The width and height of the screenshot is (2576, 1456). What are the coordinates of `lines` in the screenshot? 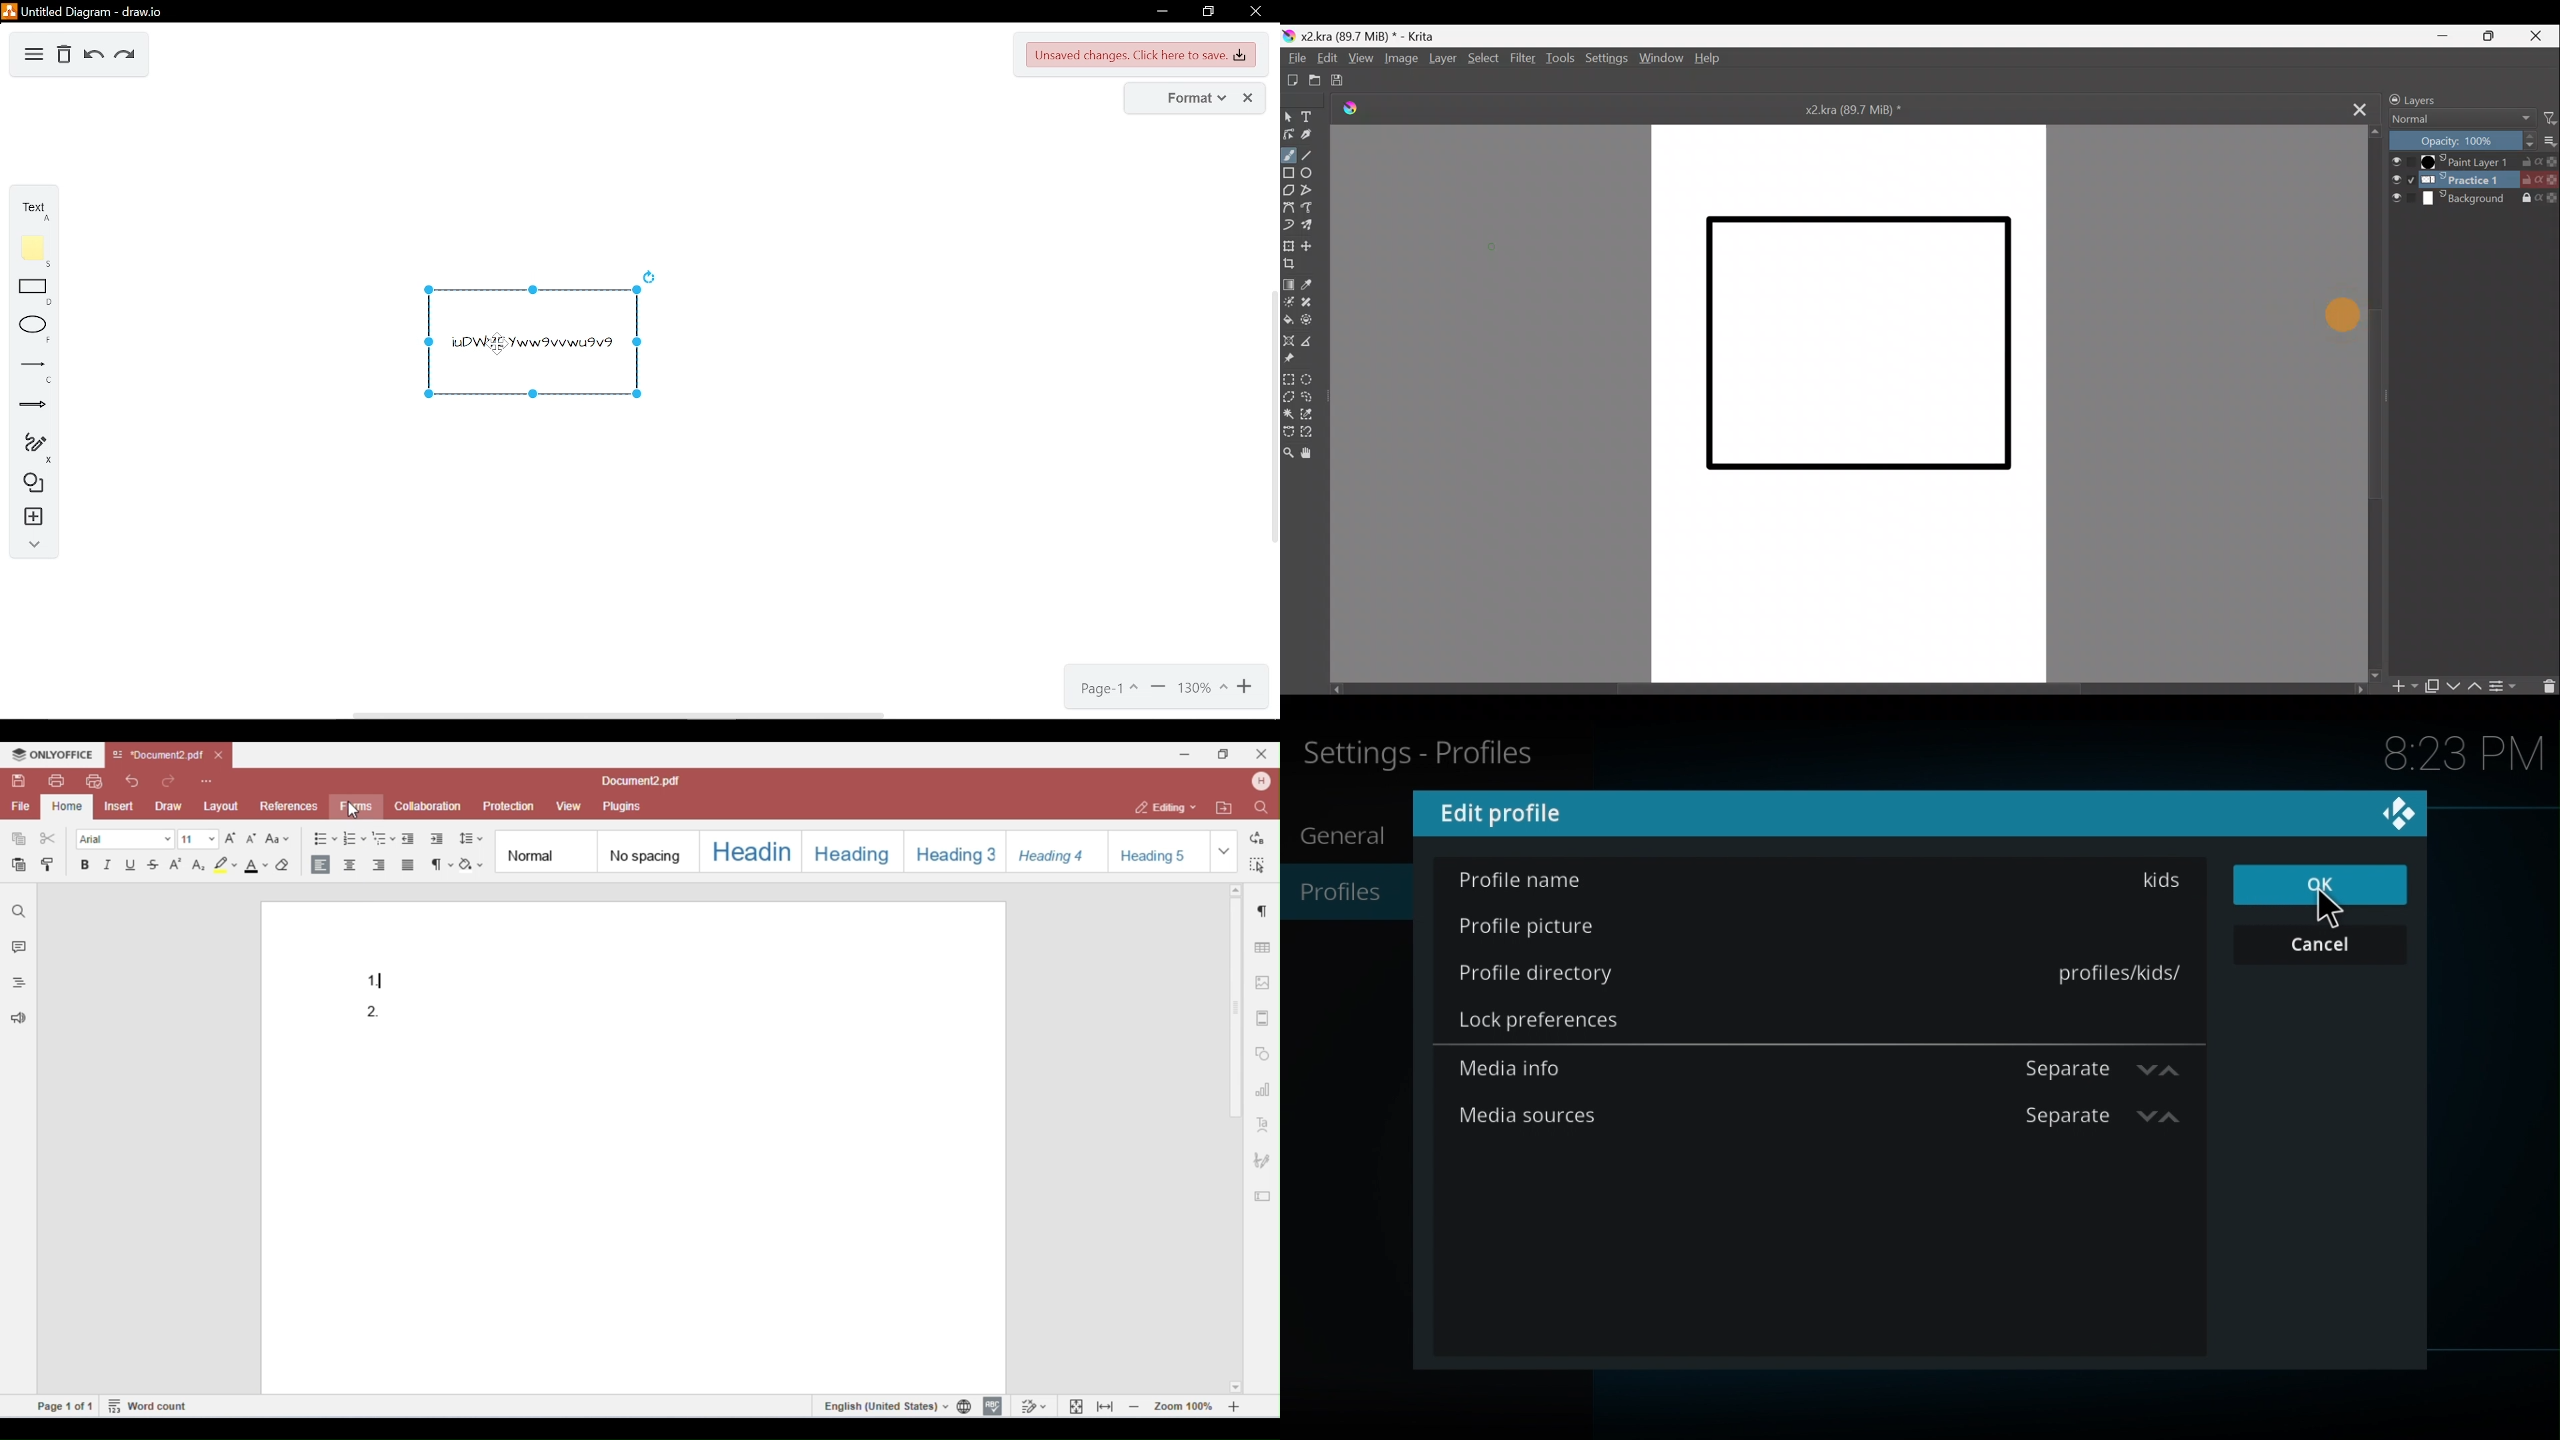 It's located at (27, 368).